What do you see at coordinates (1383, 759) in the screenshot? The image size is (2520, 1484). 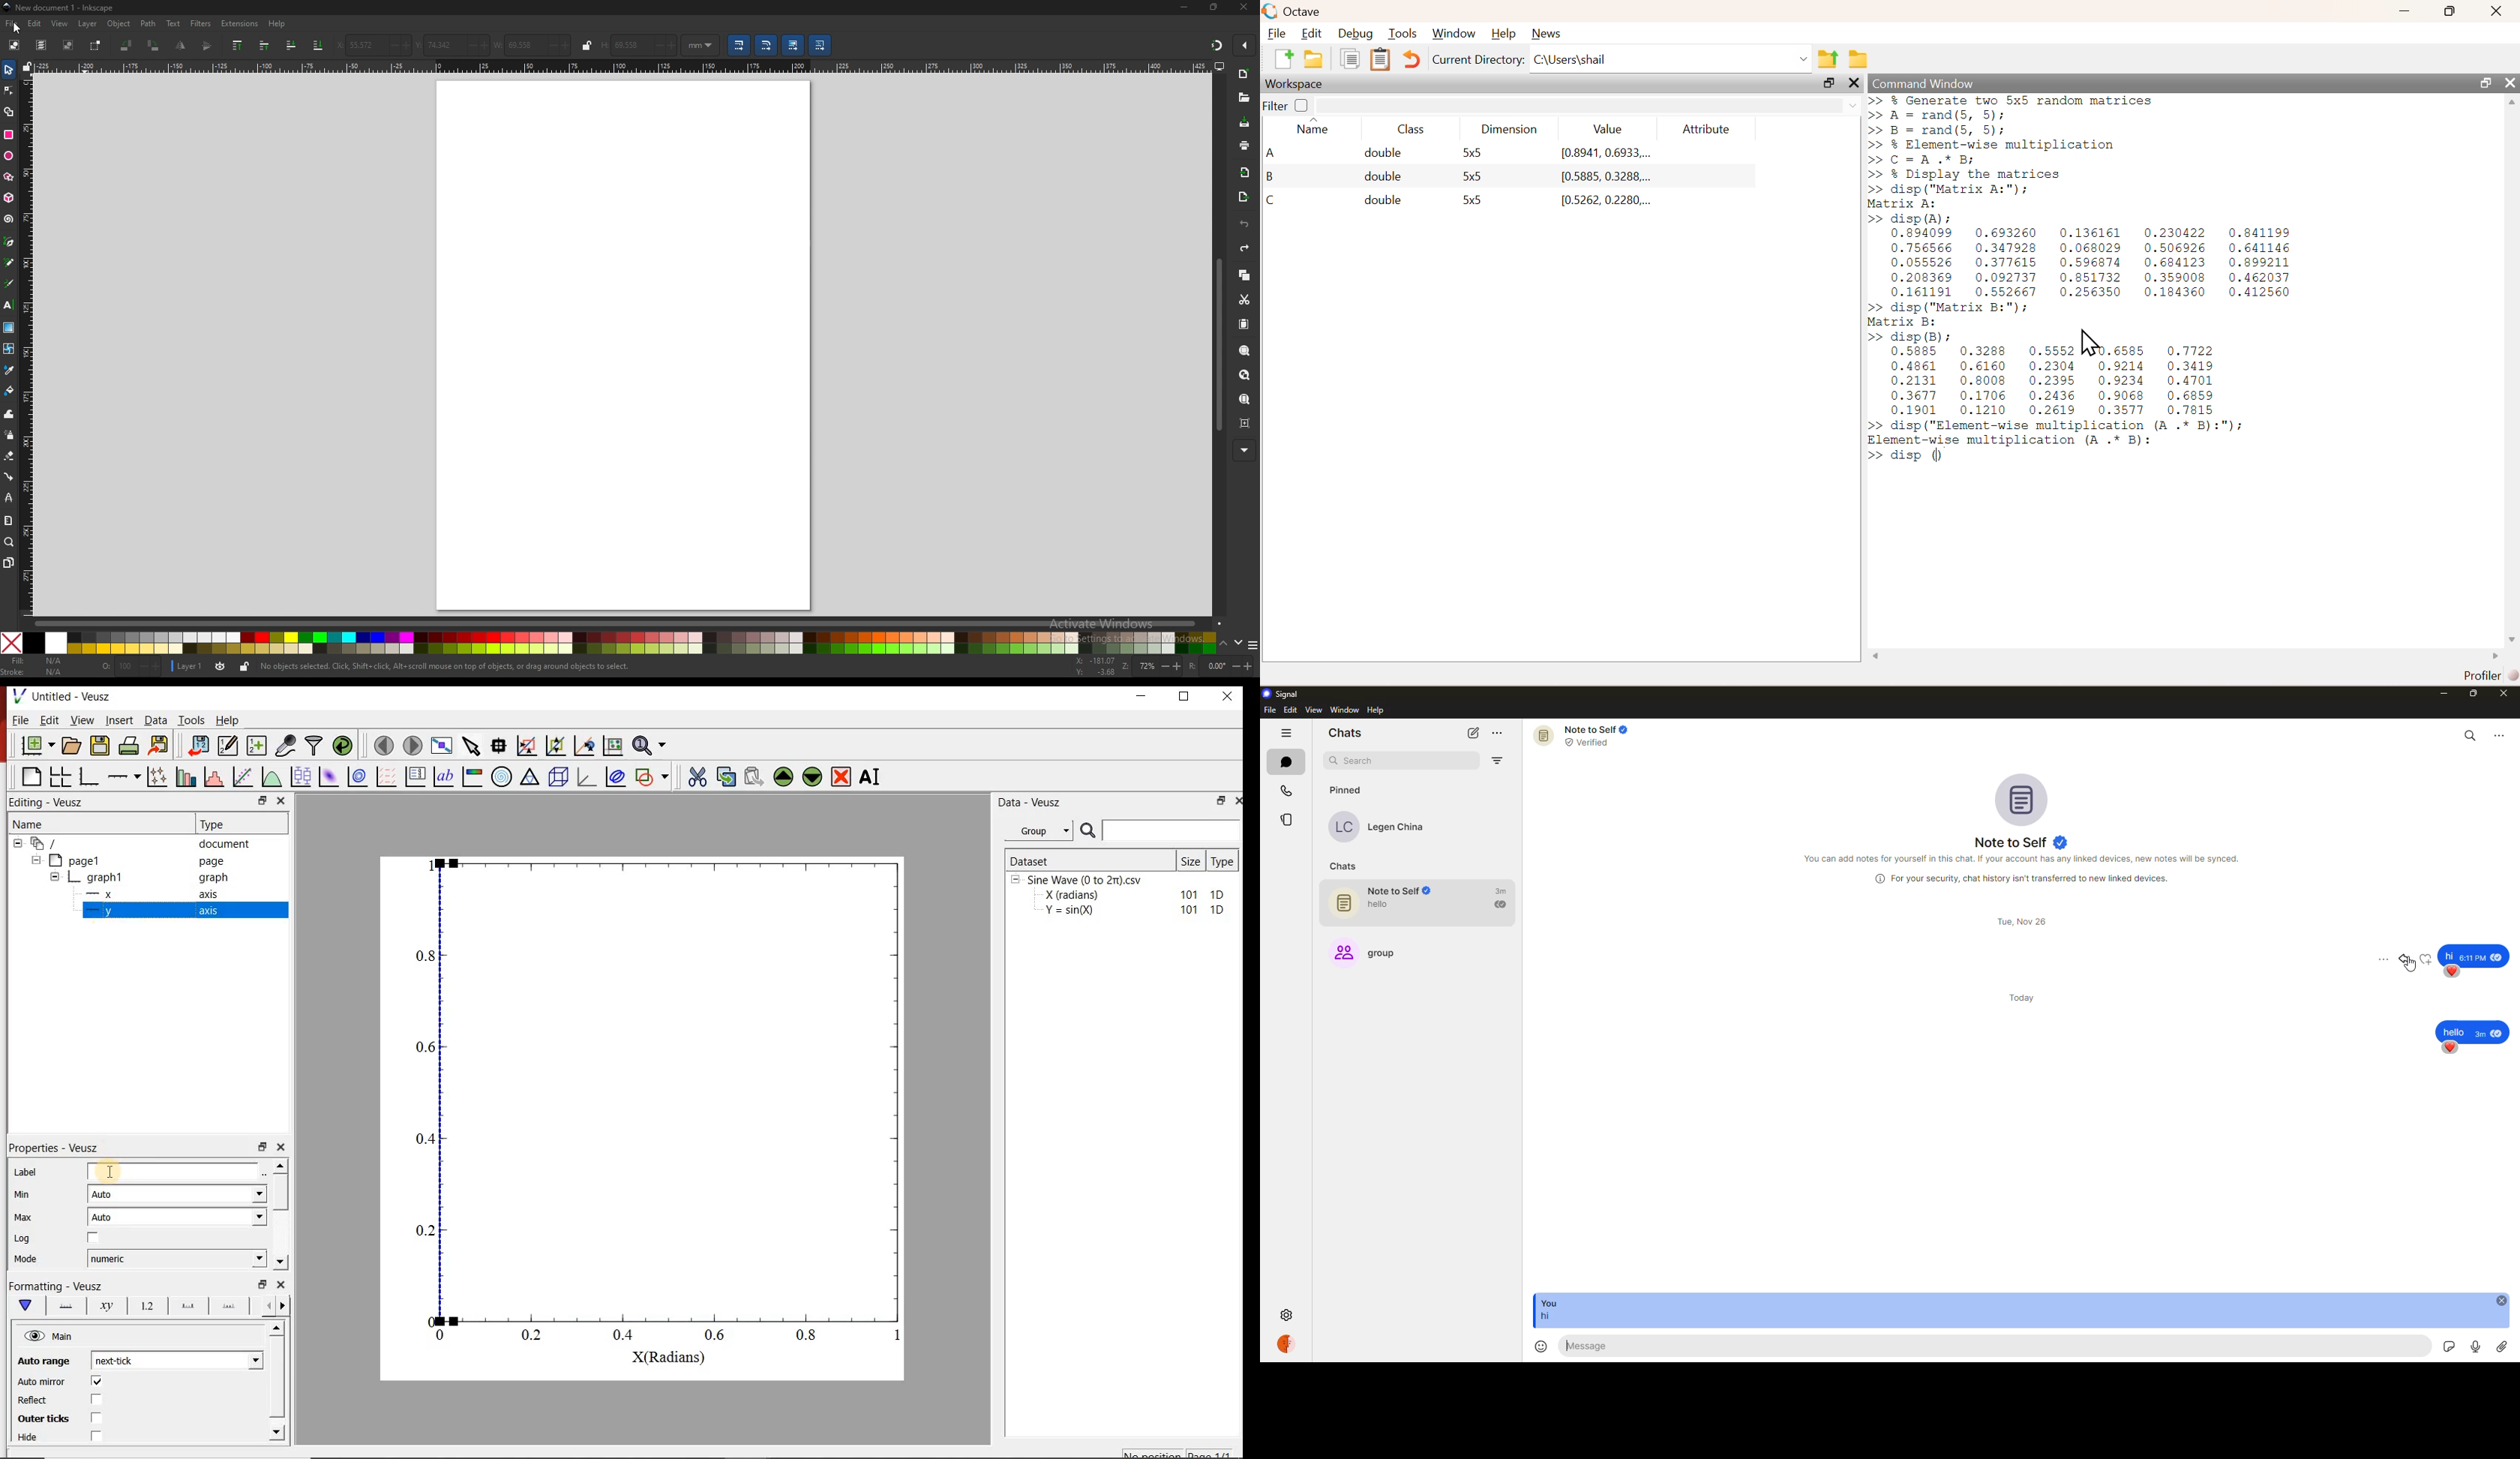 I see `search` at bounding box center [1383, 759].